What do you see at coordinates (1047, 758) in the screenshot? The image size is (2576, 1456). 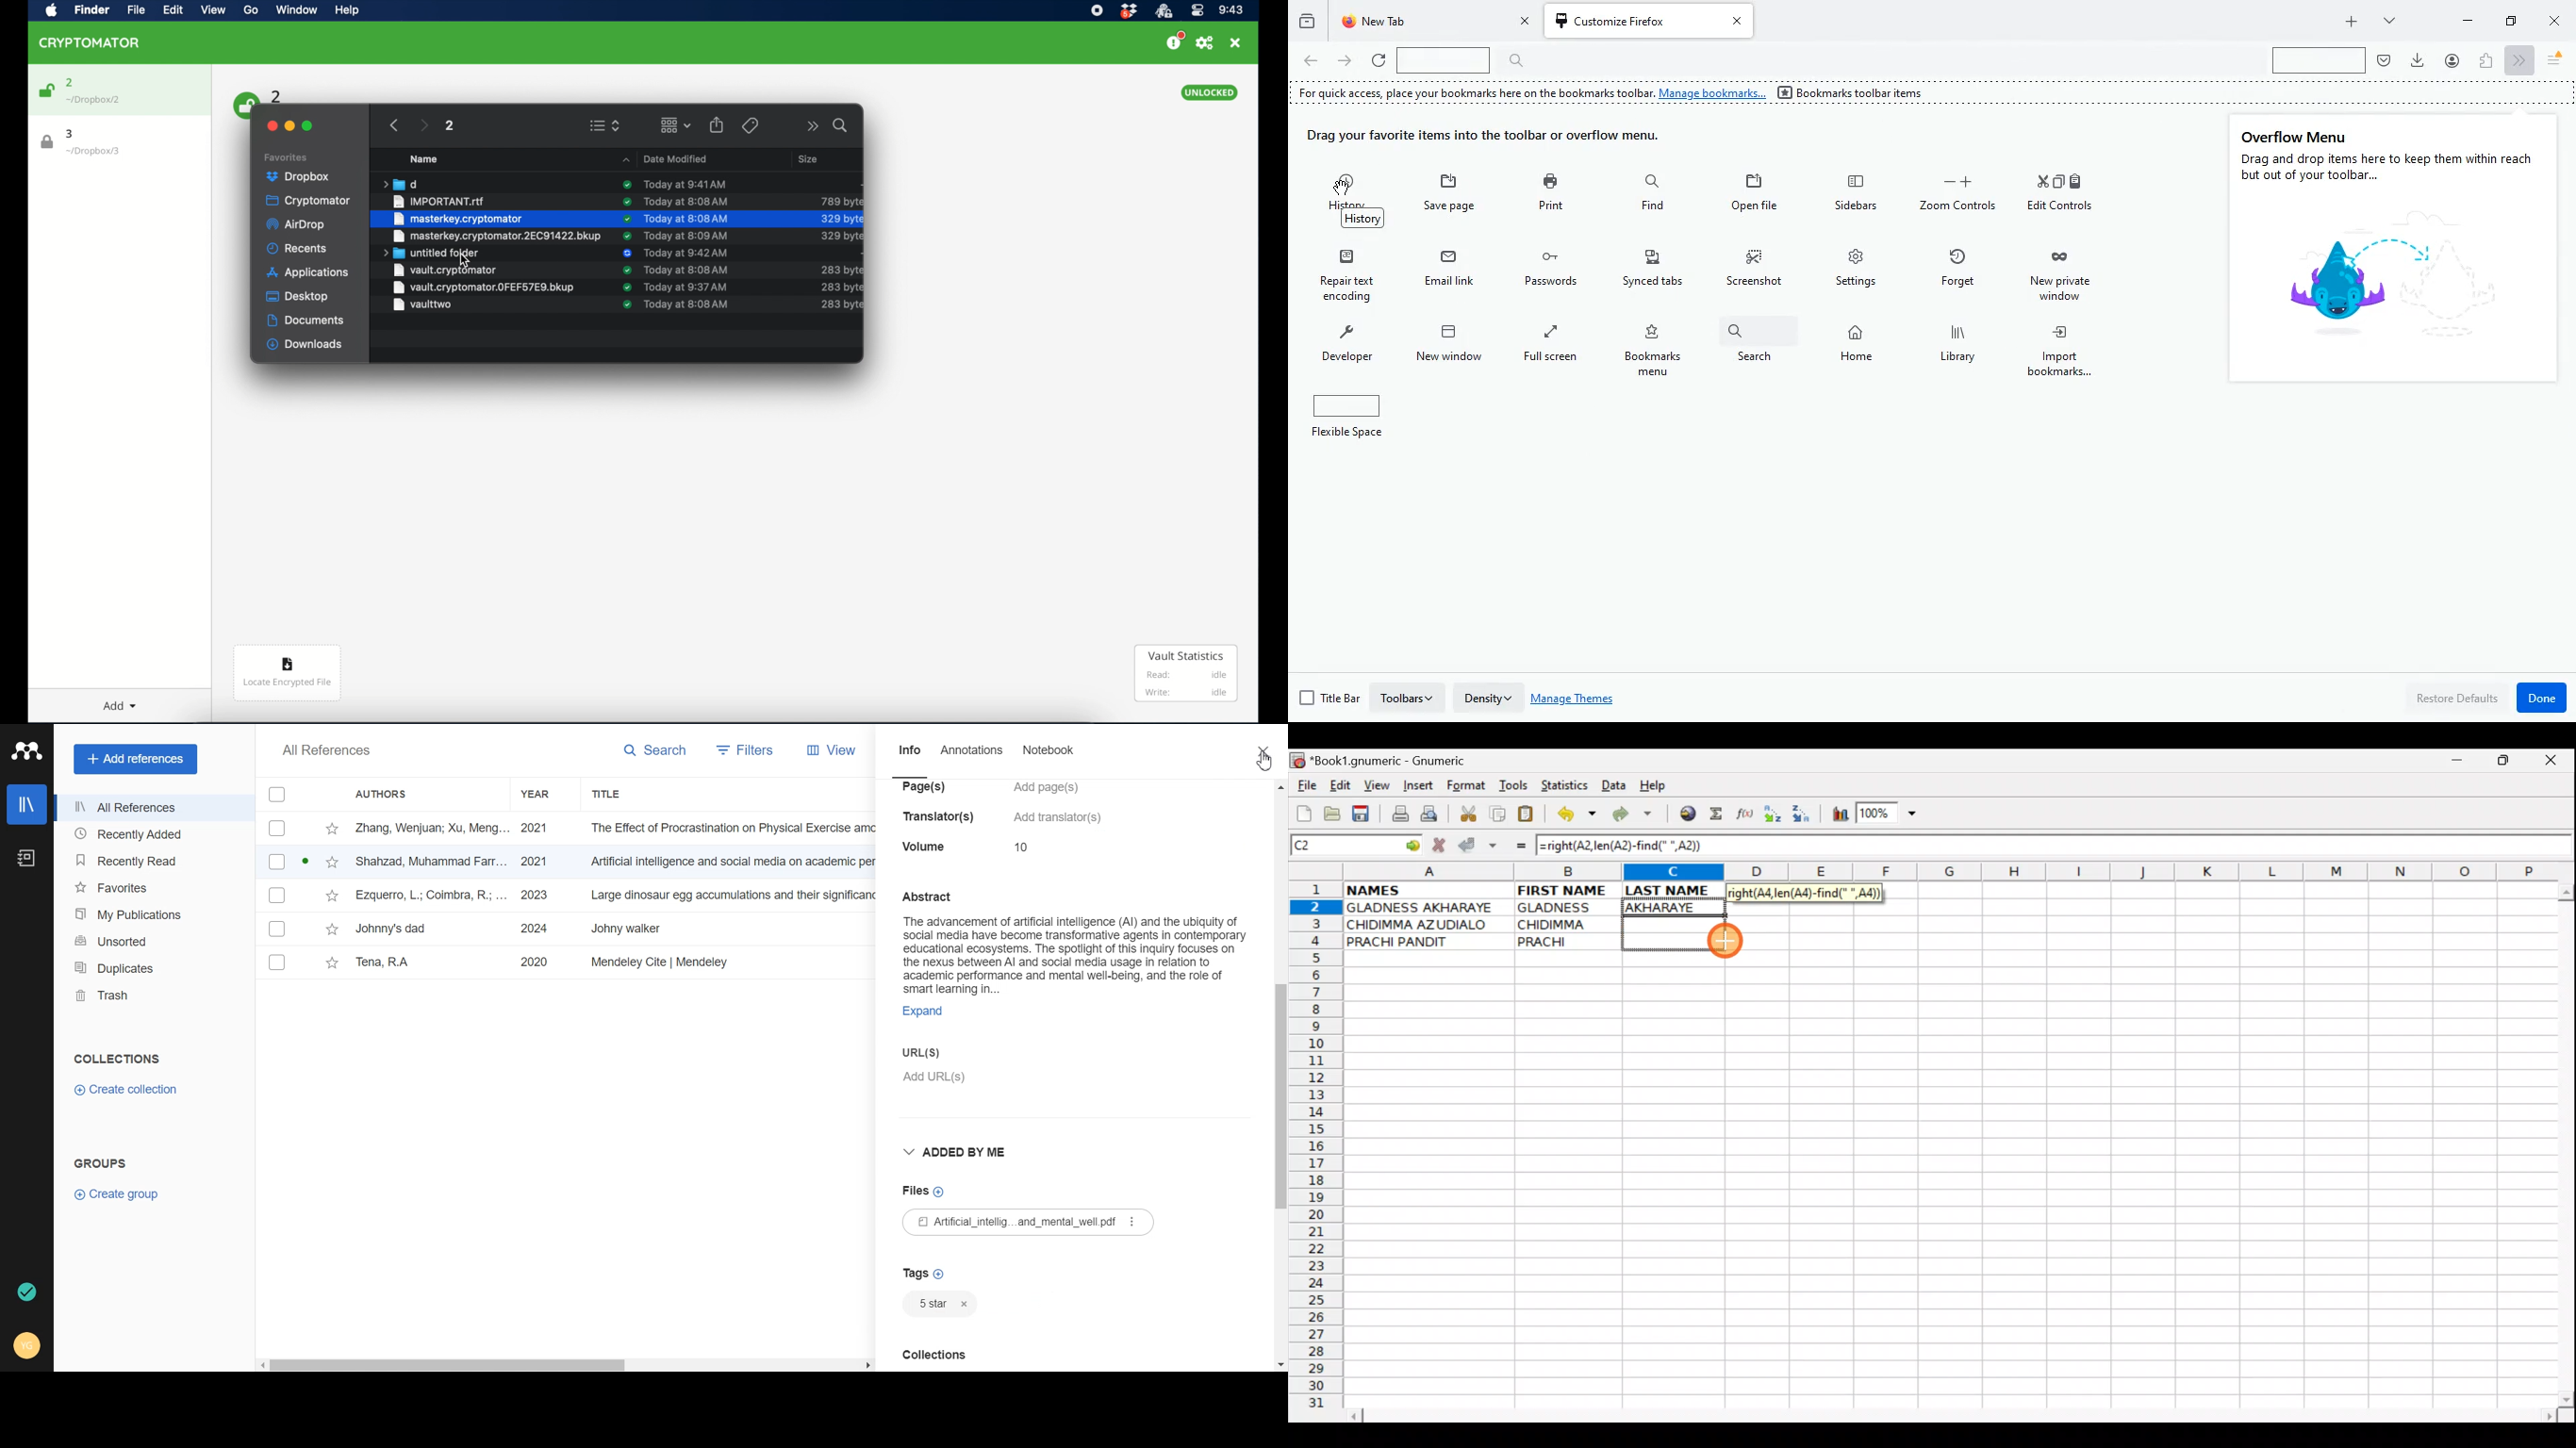 I see `Notebook` at bounding box center [1047, 758].